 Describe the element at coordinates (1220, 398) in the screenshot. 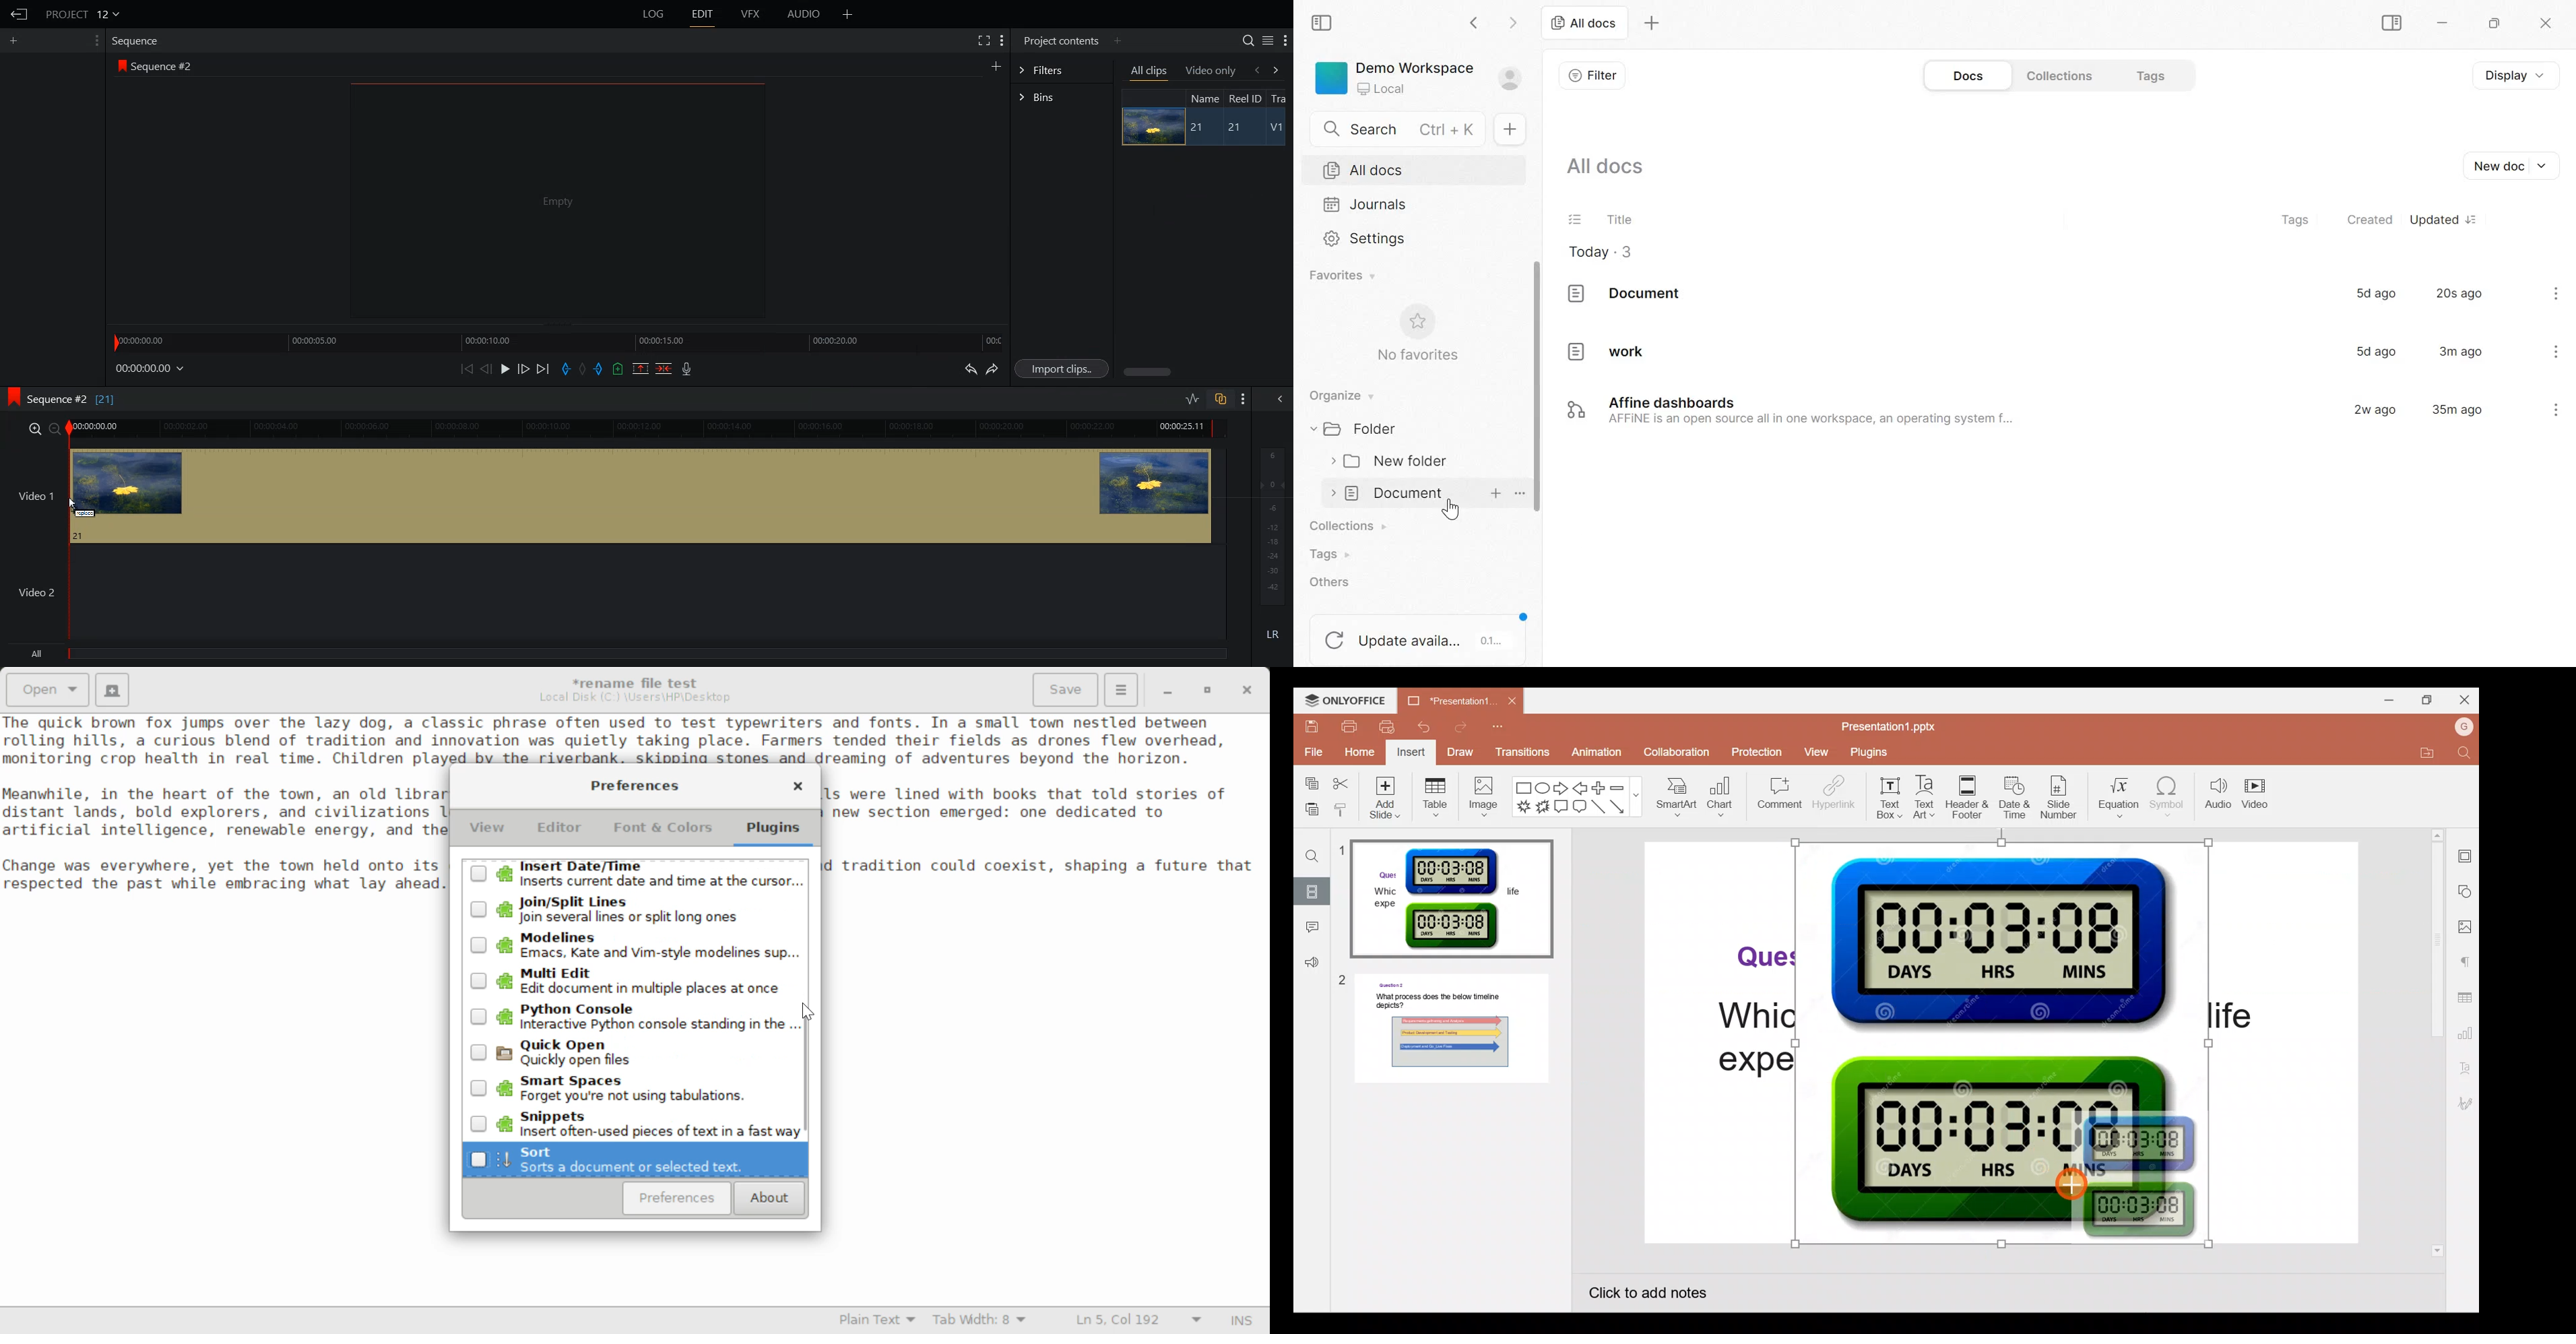

I see `Toggle auto track sync` at that location.